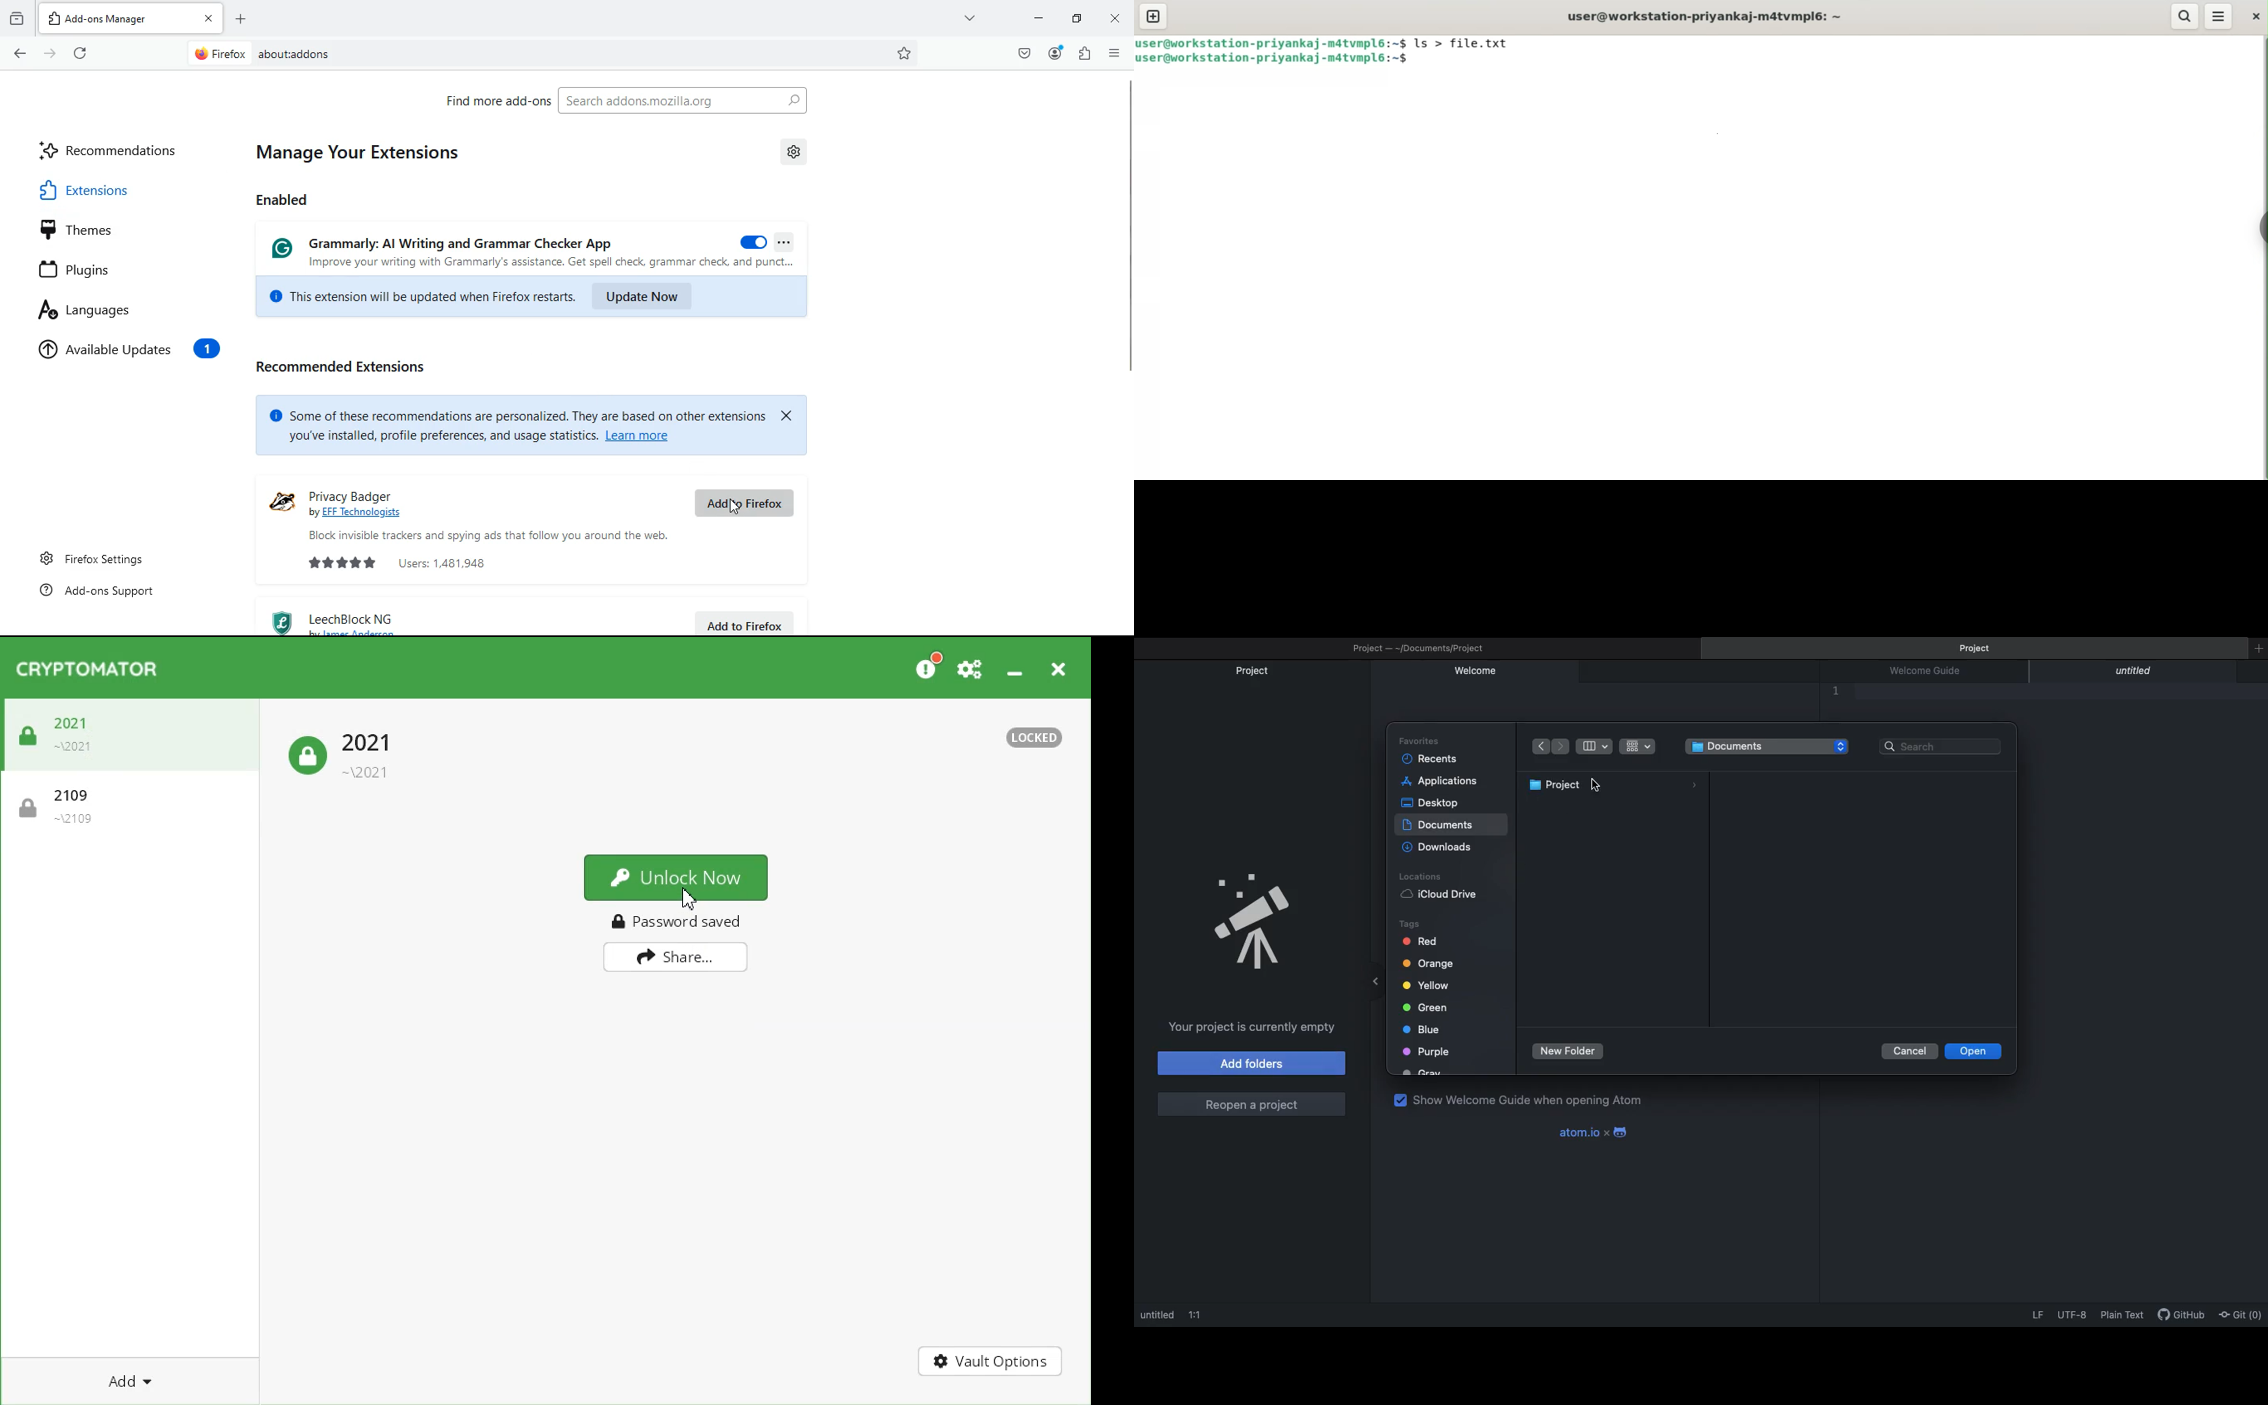  What do you see at coordinates (1035, 737) in the screenshot?
I see `Locked` at bounding box center [1035, 737].